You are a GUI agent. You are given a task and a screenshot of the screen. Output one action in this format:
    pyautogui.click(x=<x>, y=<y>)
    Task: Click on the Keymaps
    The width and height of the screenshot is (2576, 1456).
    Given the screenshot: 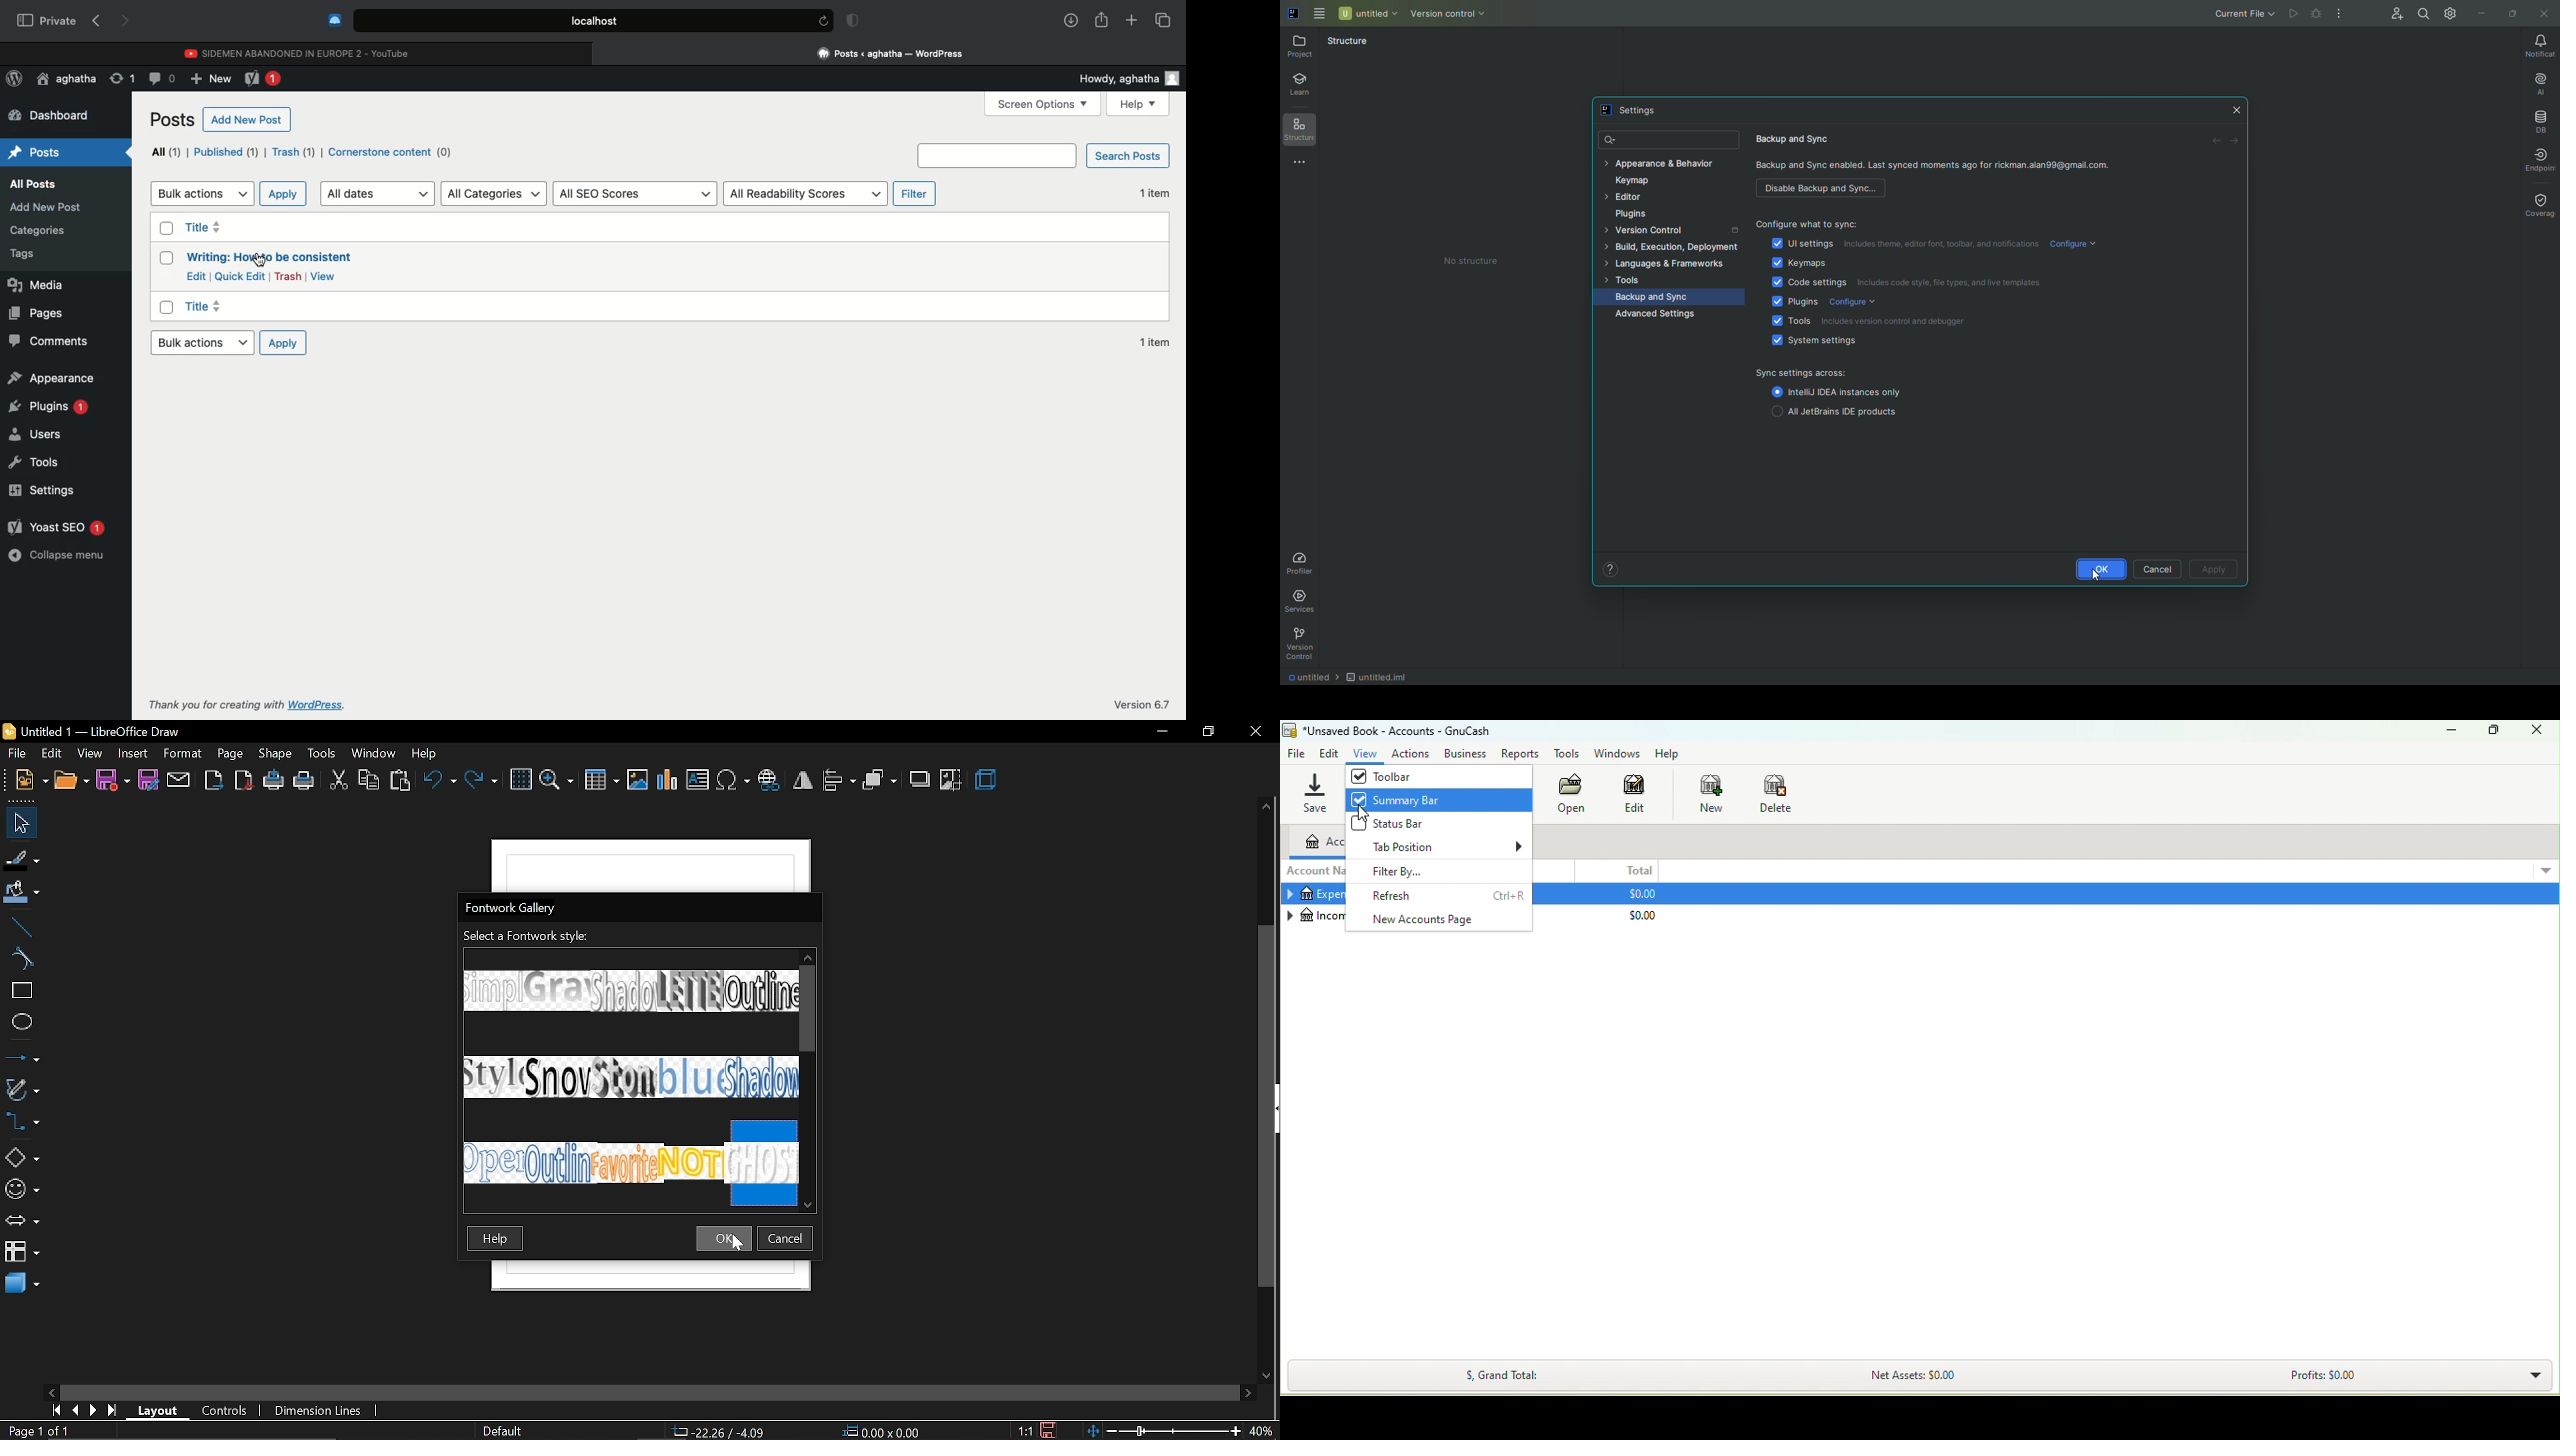 What is the action you would take?
    pyautogui.click(x=1791, y=265)
    